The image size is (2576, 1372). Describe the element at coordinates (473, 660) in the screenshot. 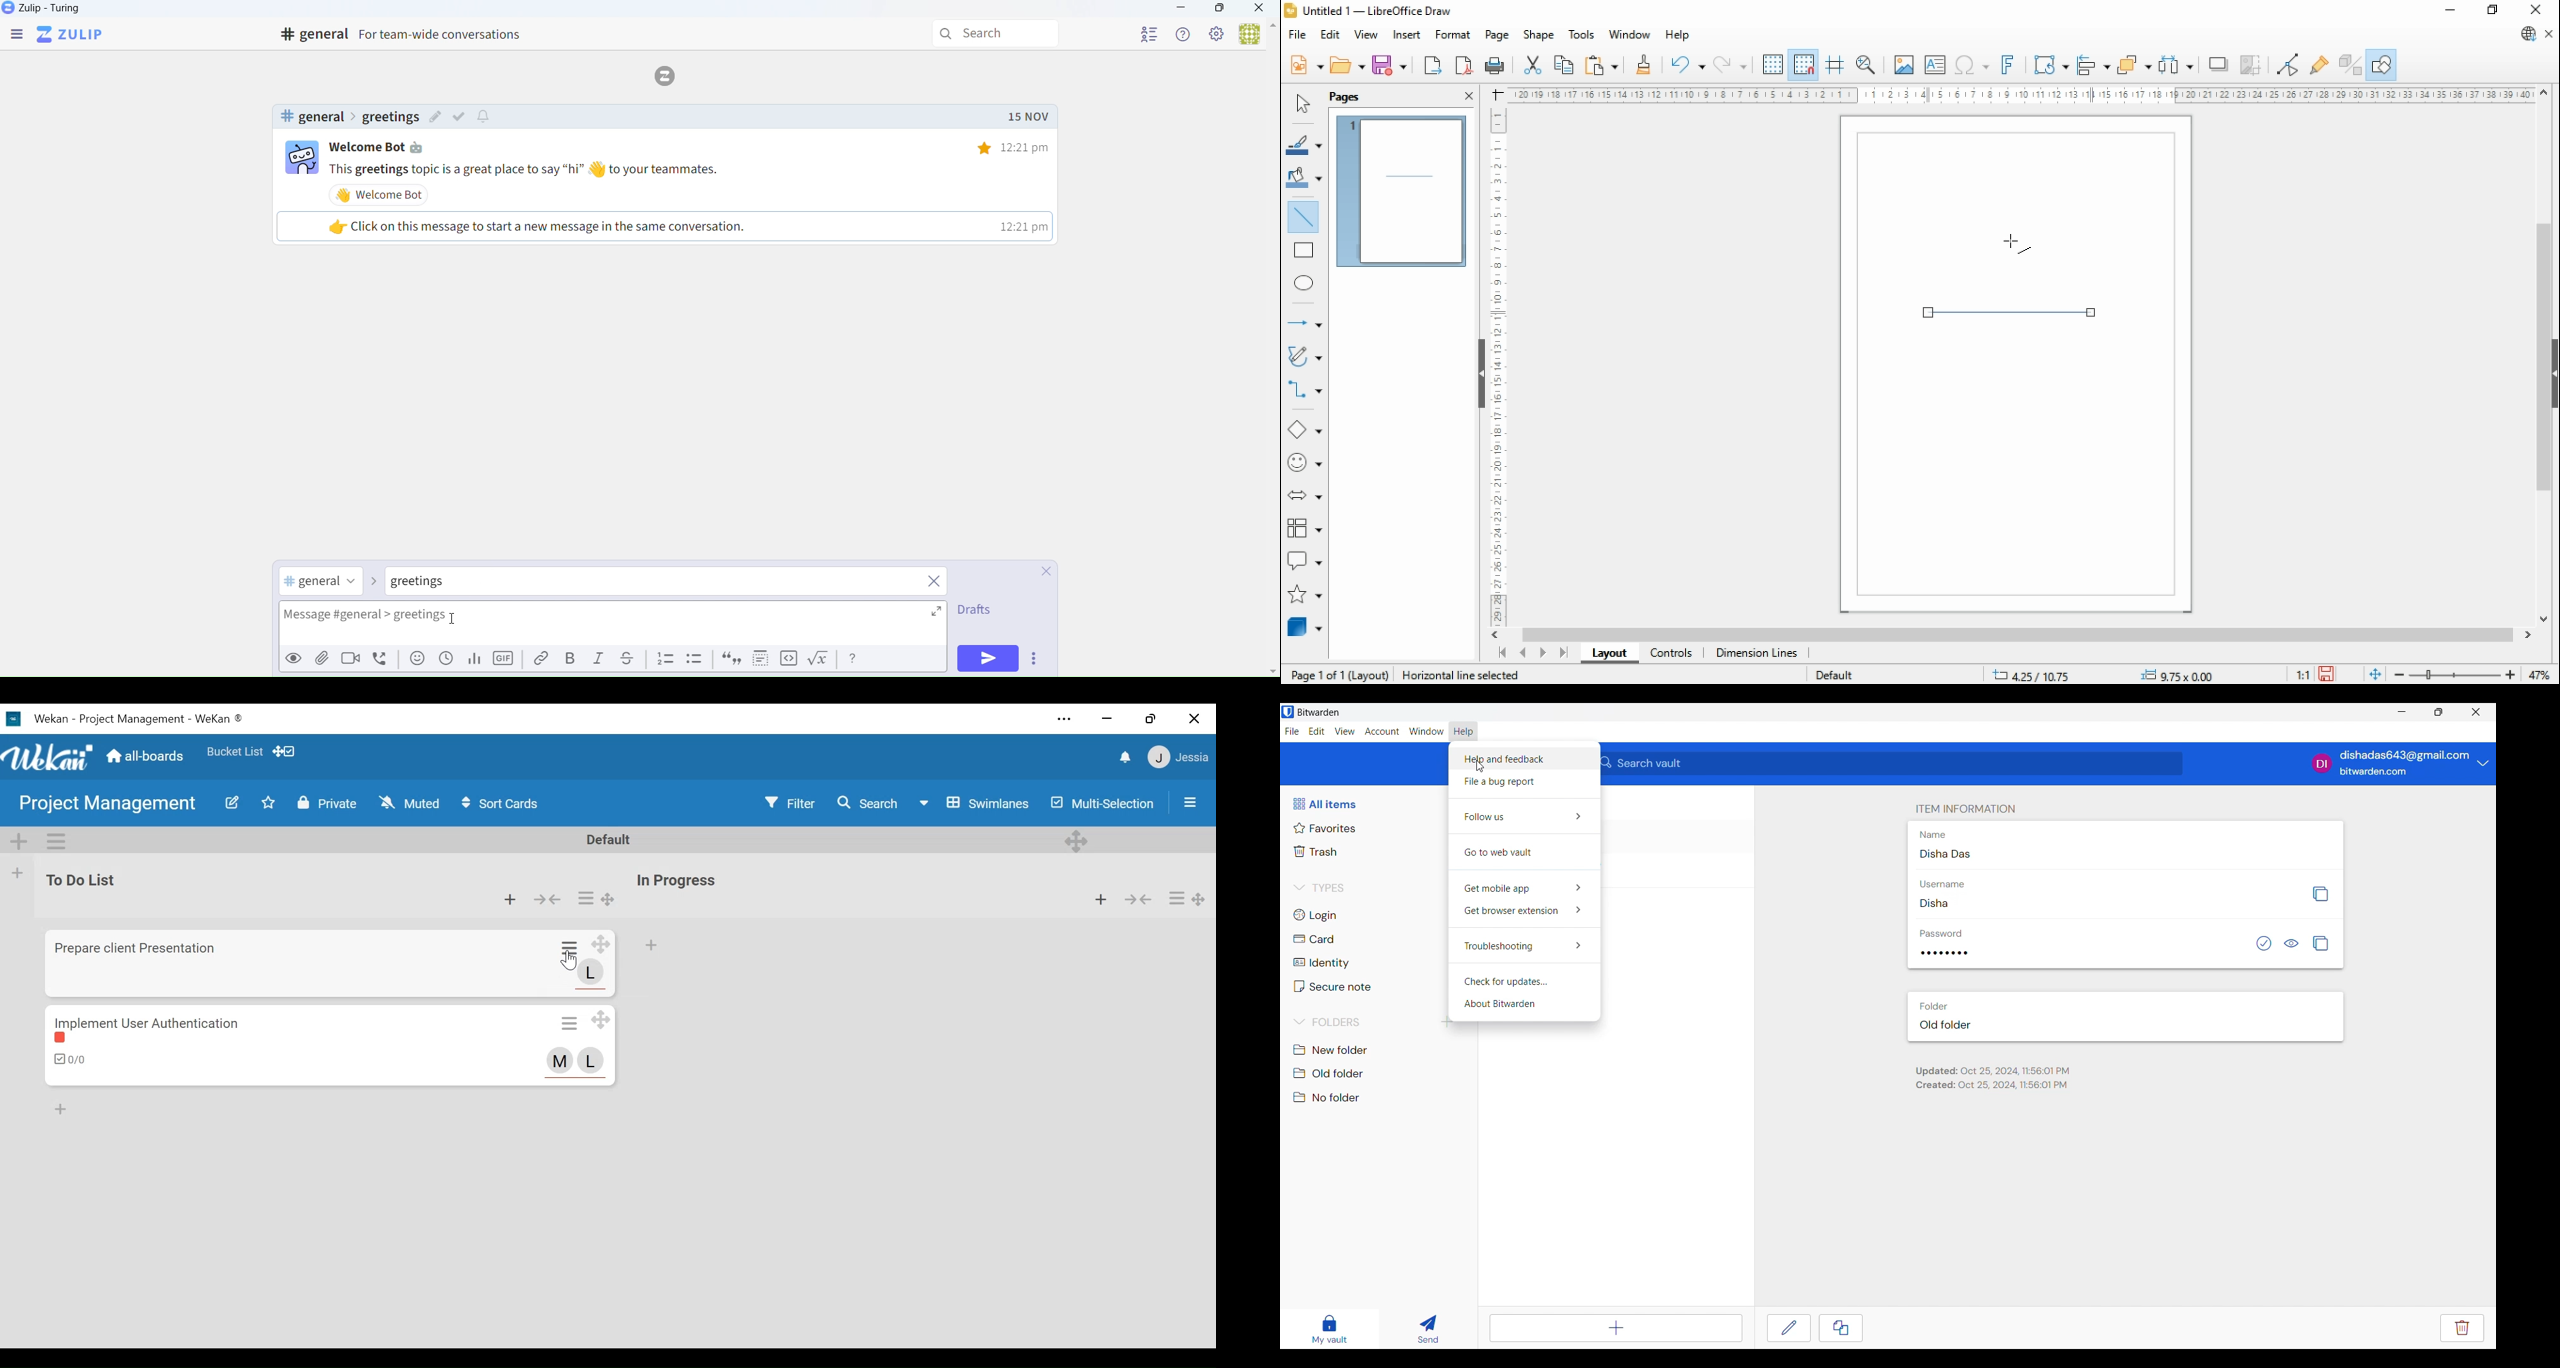

I see `Stats` at that location.